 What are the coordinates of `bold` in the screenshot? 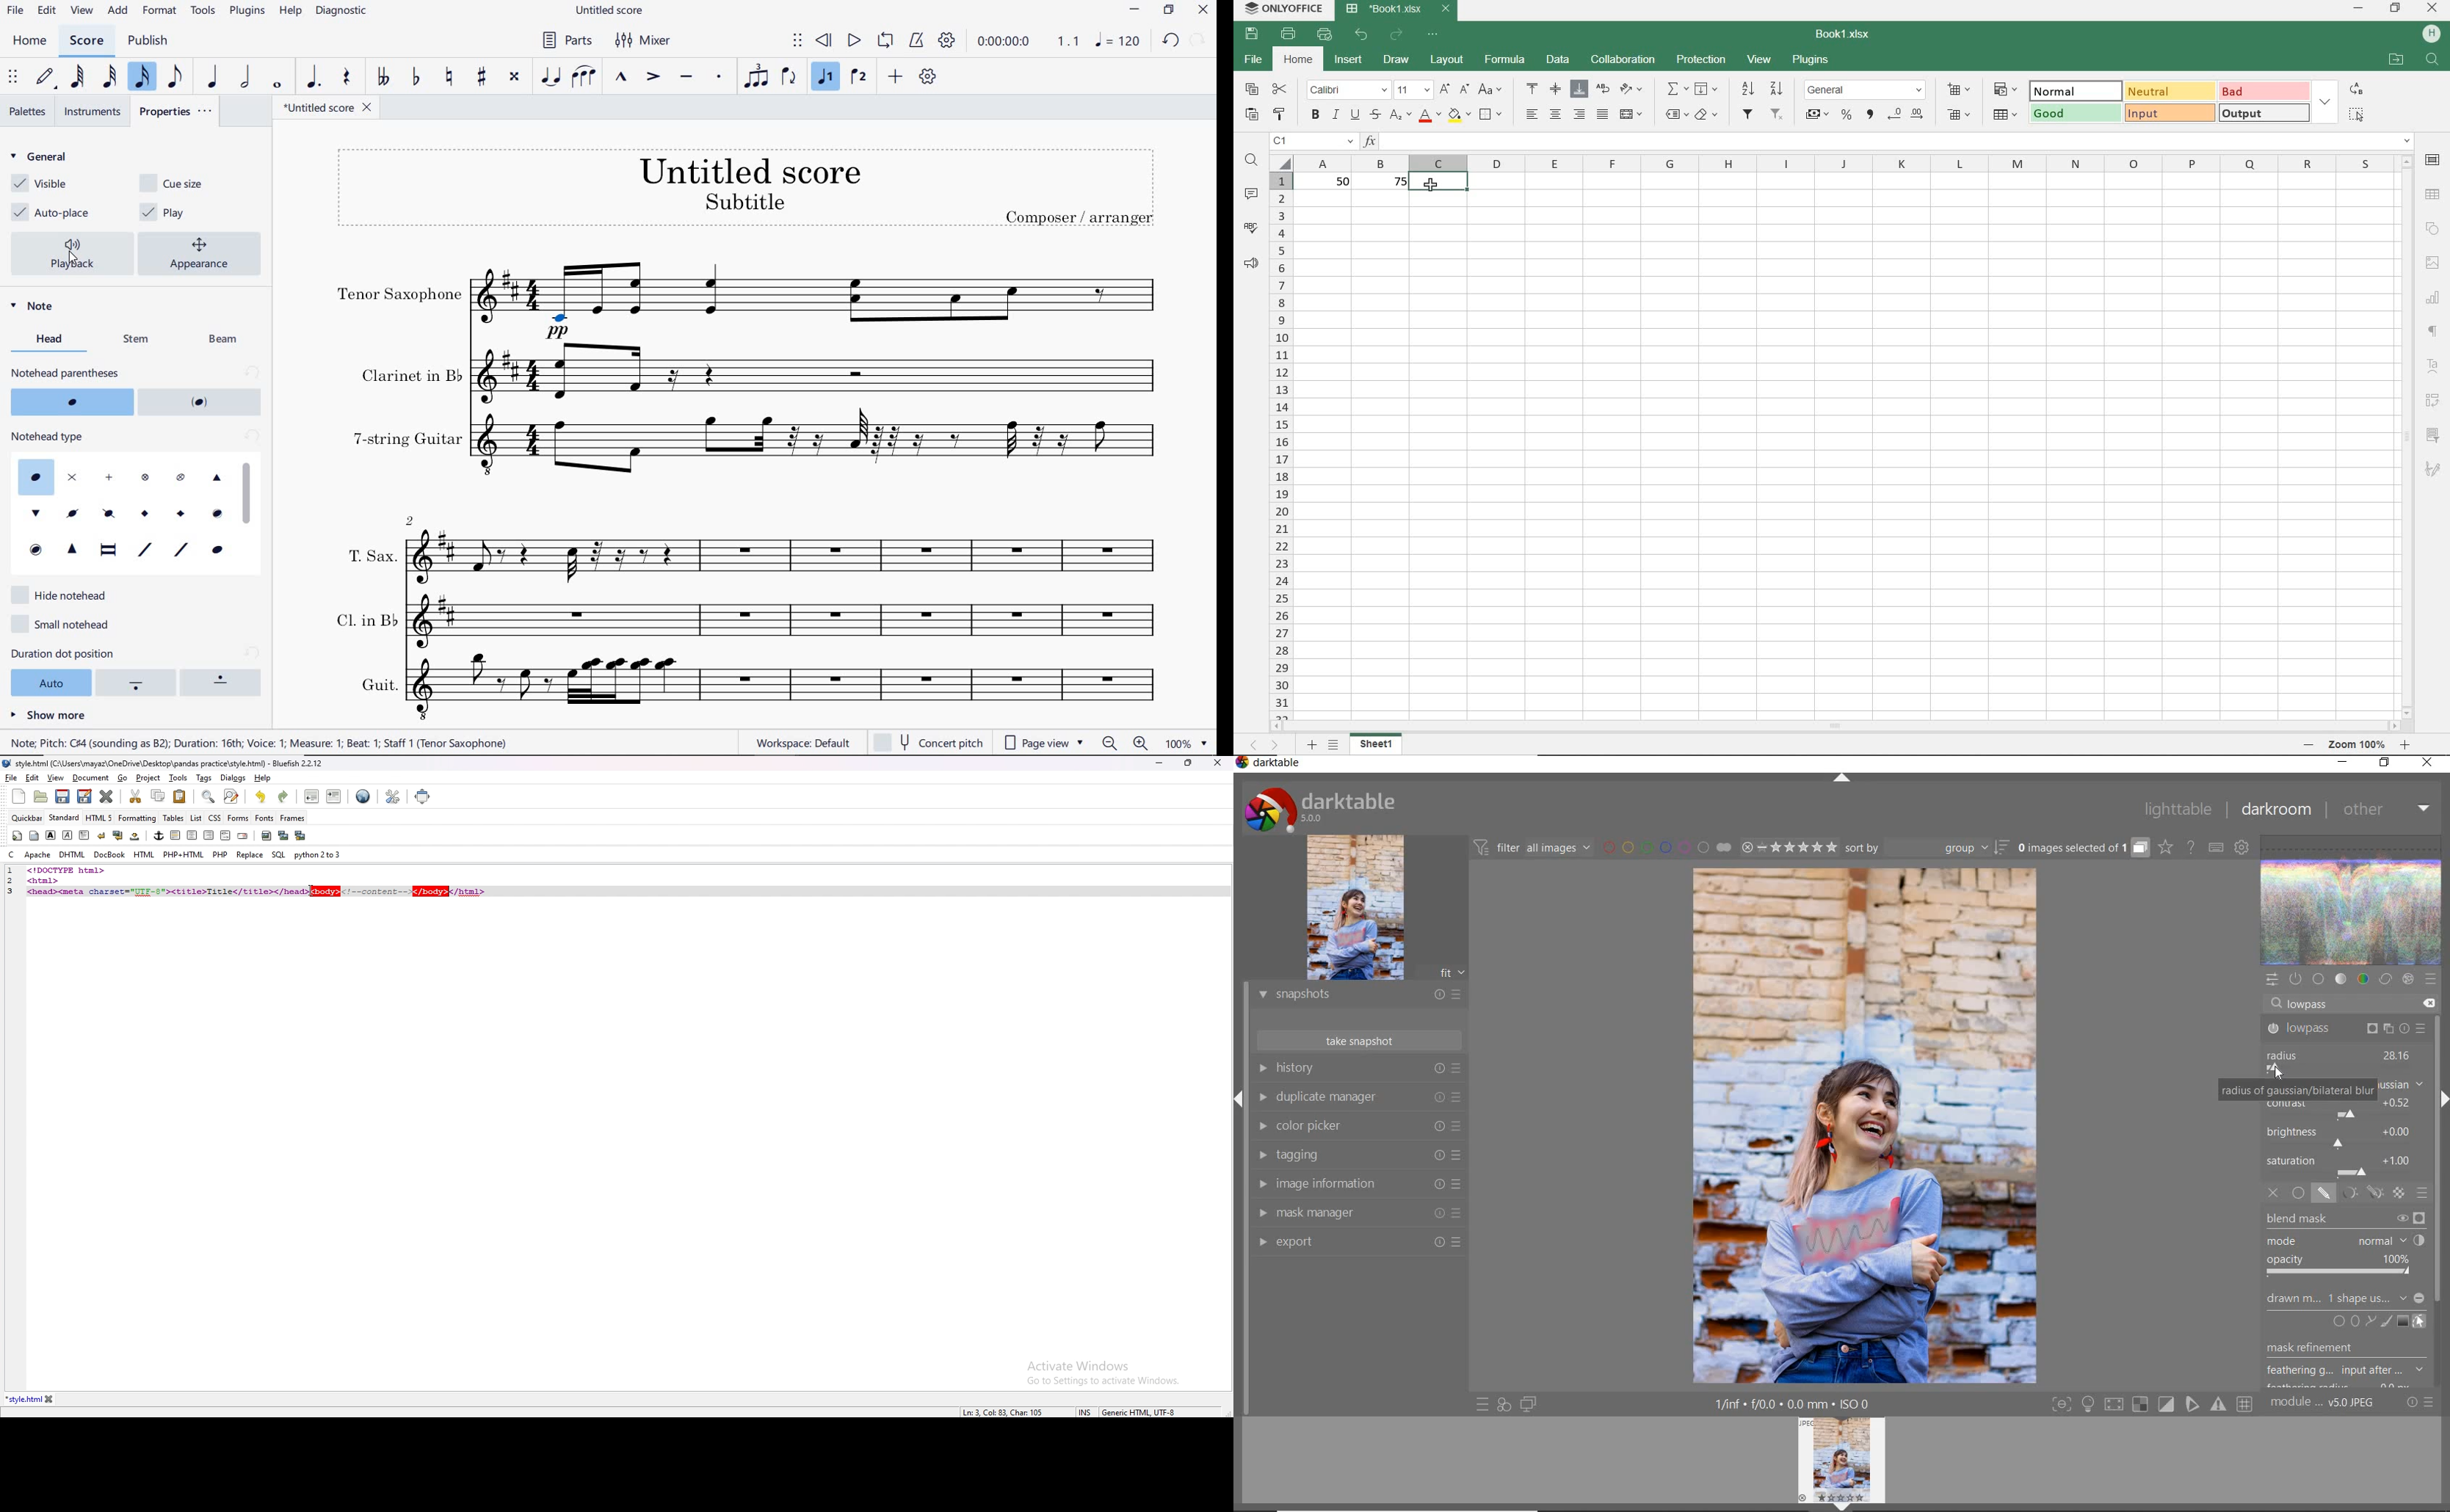 It's located at (51, 835).